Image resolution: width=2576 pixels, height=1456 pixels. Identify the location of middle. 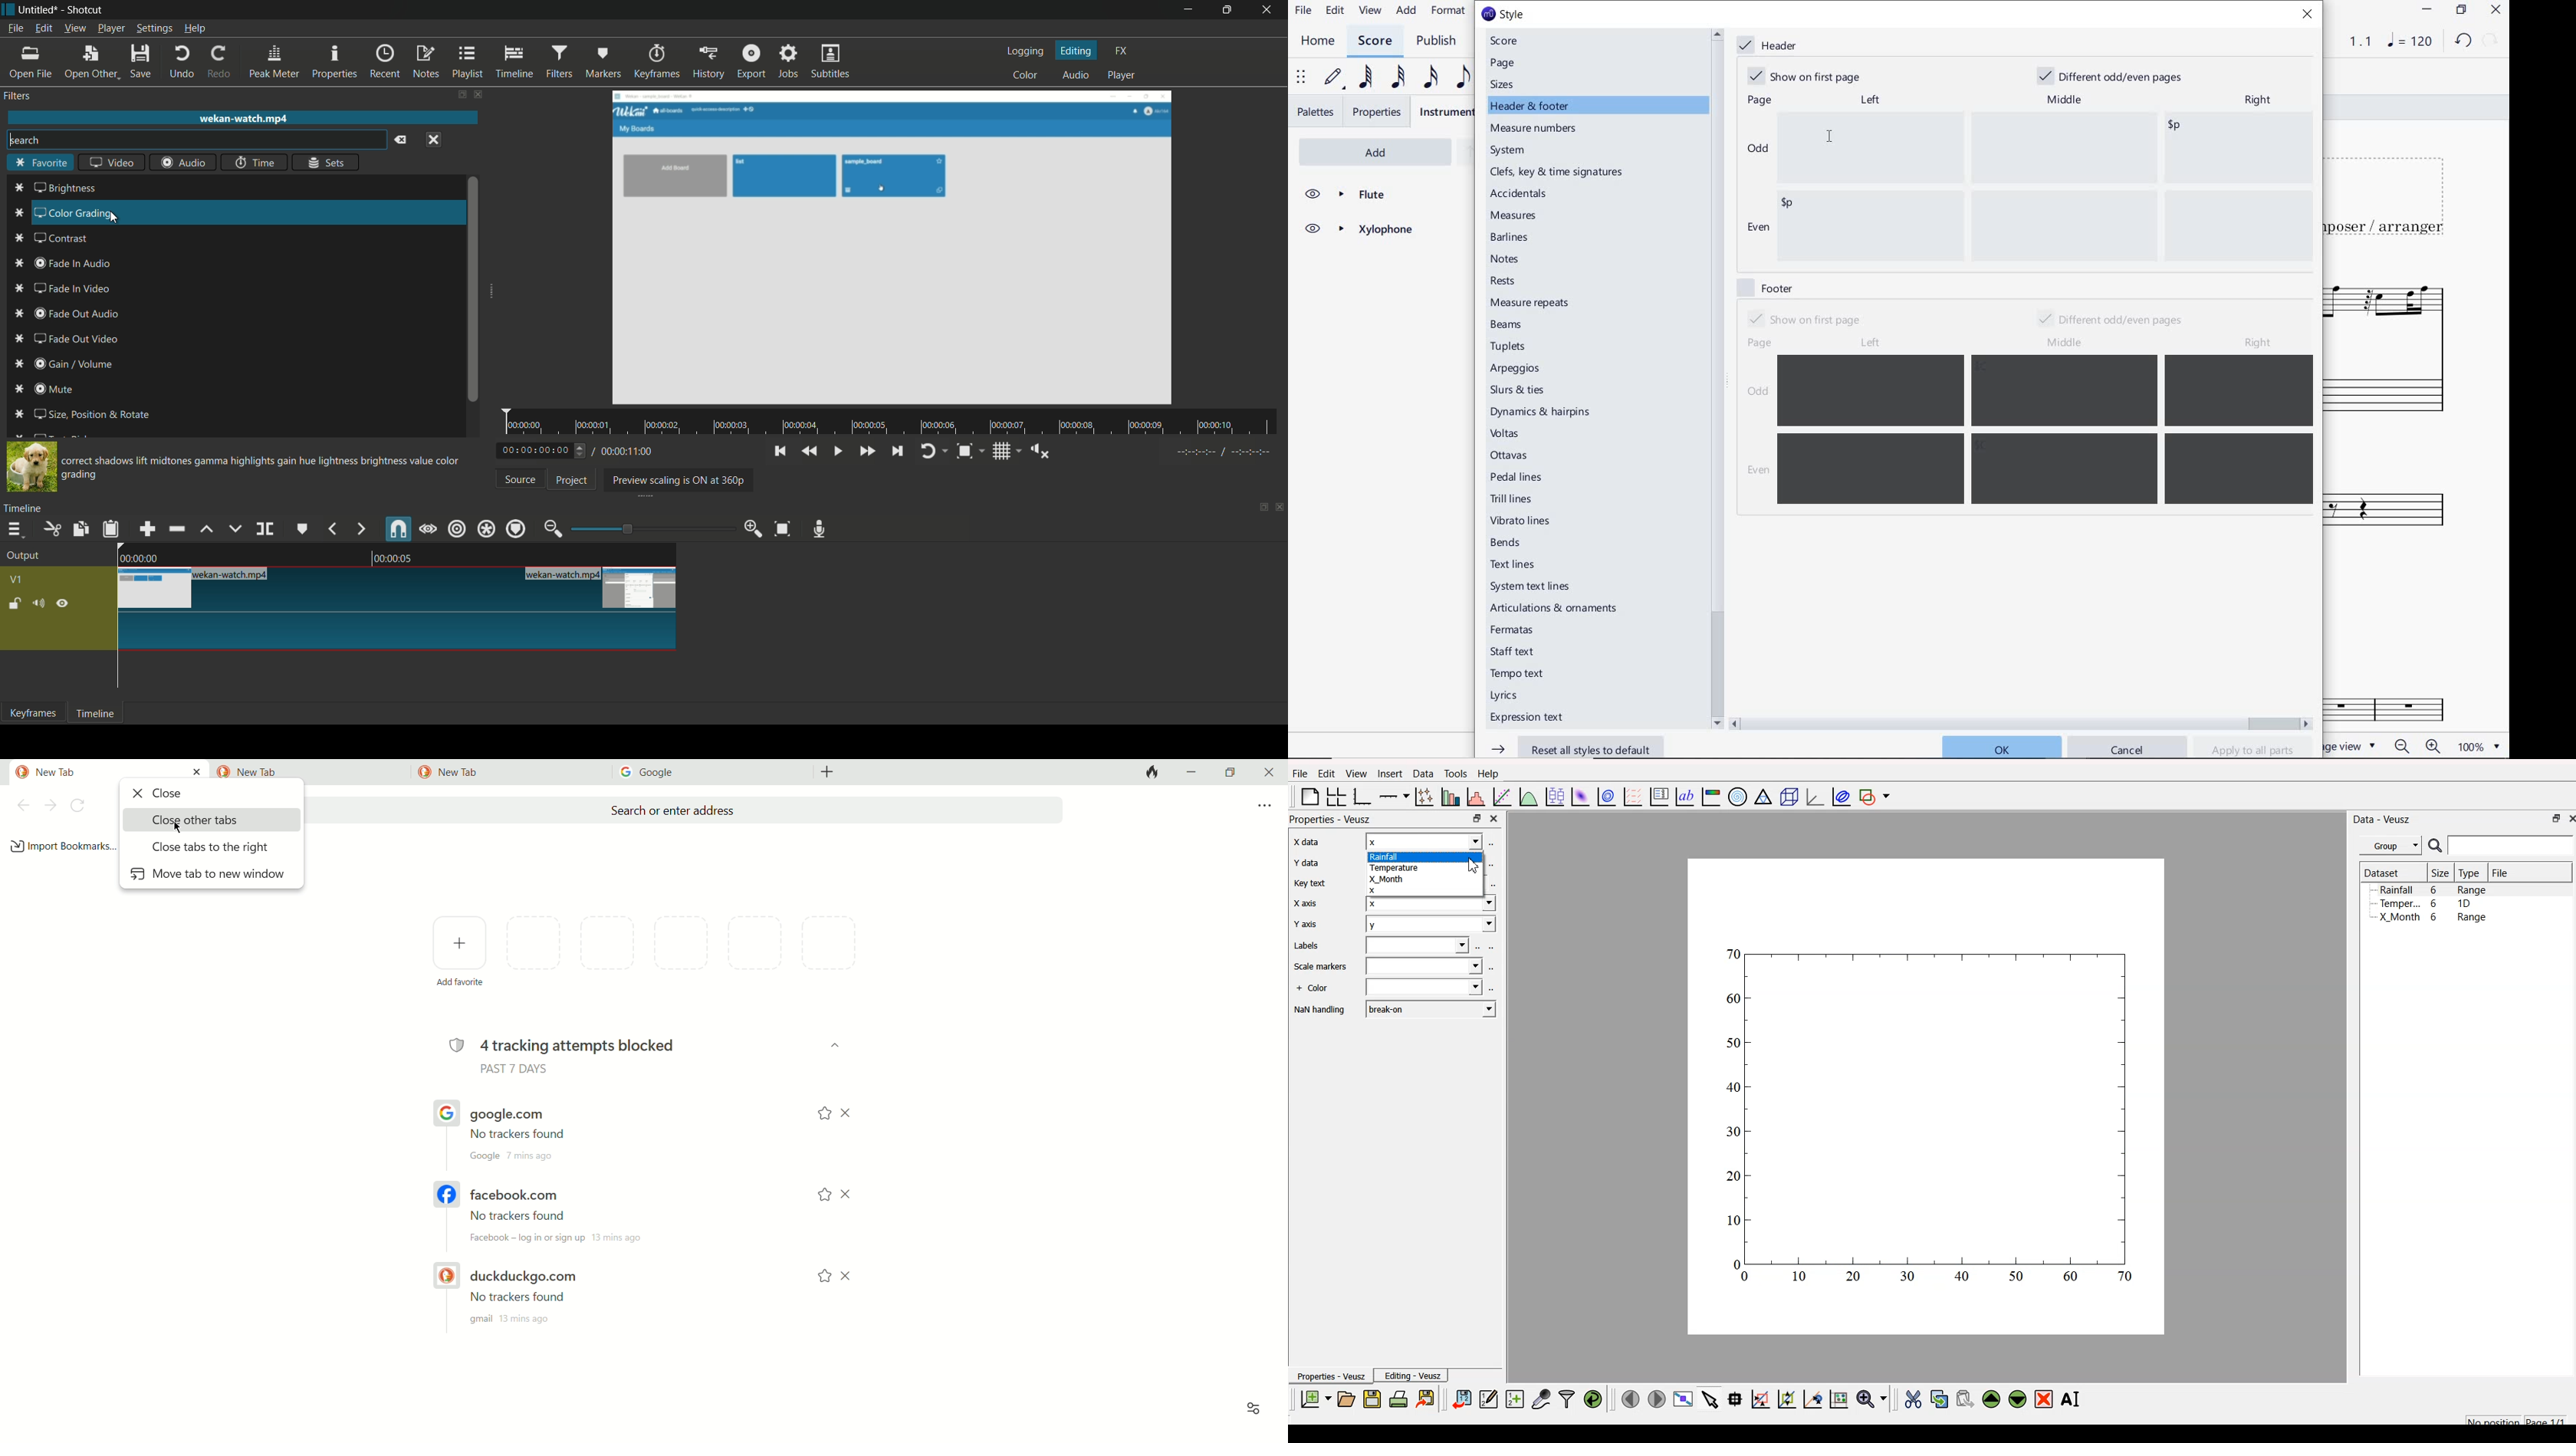
(2067, 343).